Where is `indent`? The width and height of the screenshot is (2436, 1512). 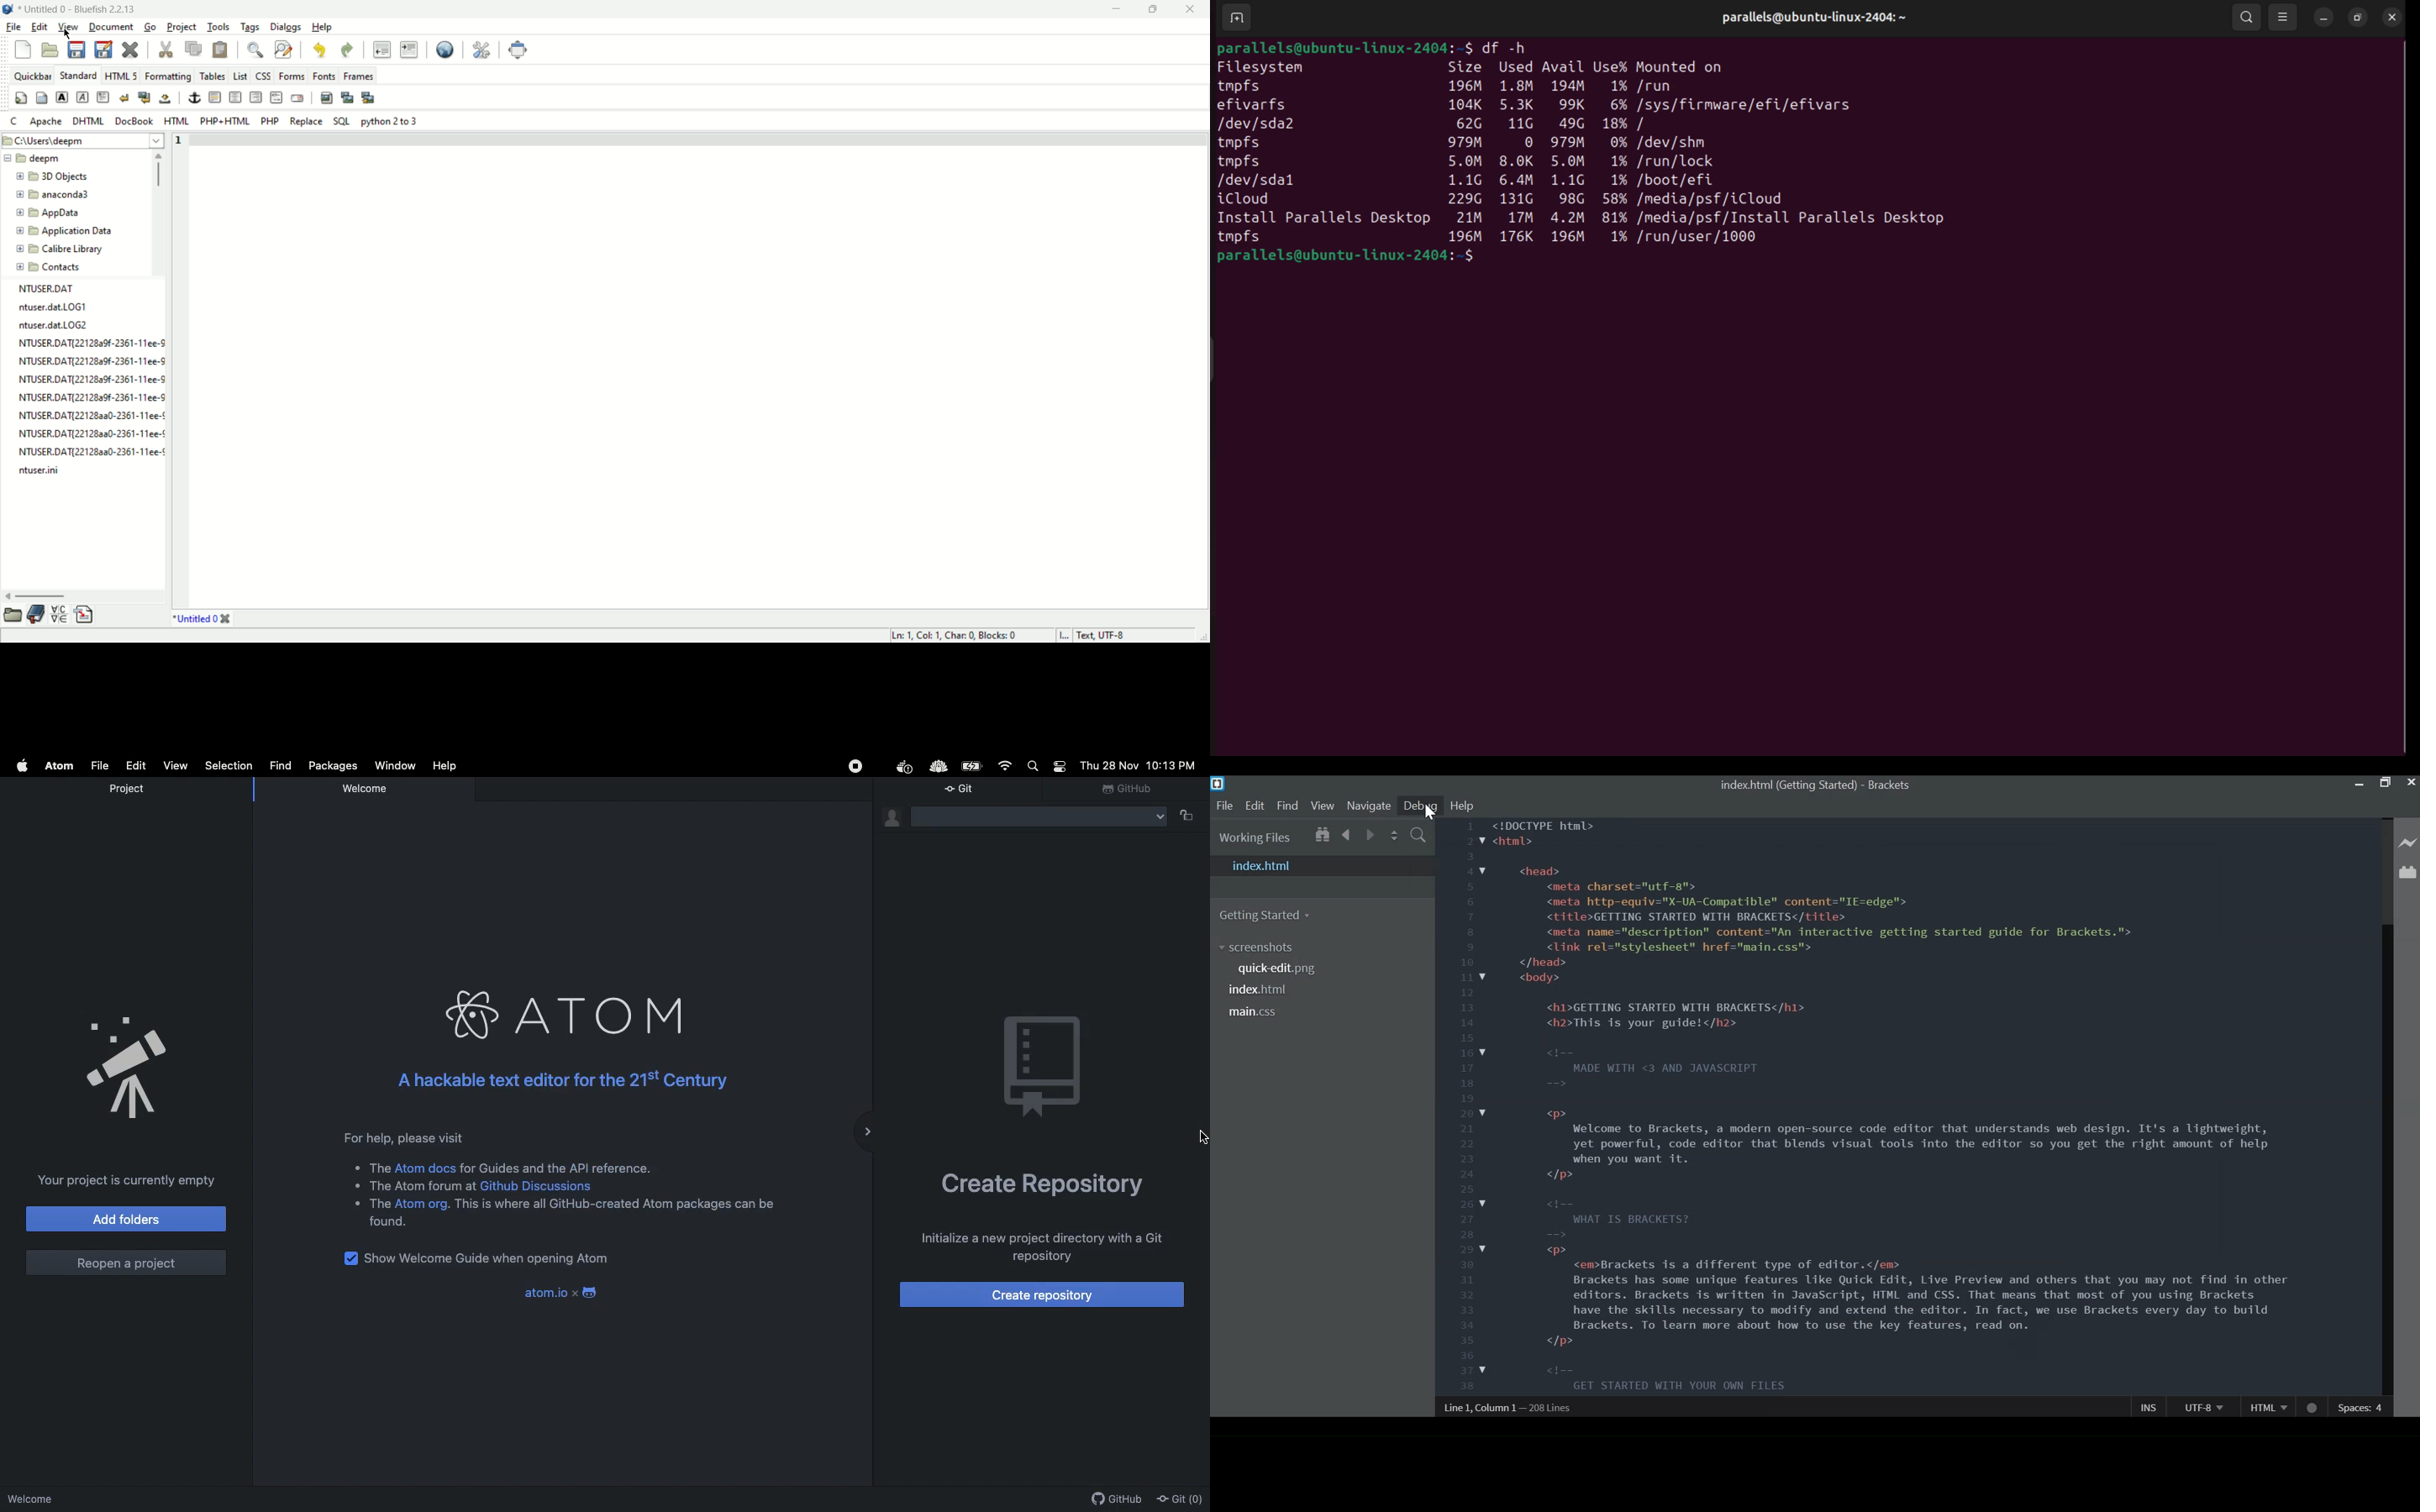 indent is located at coordinates (410, 50).